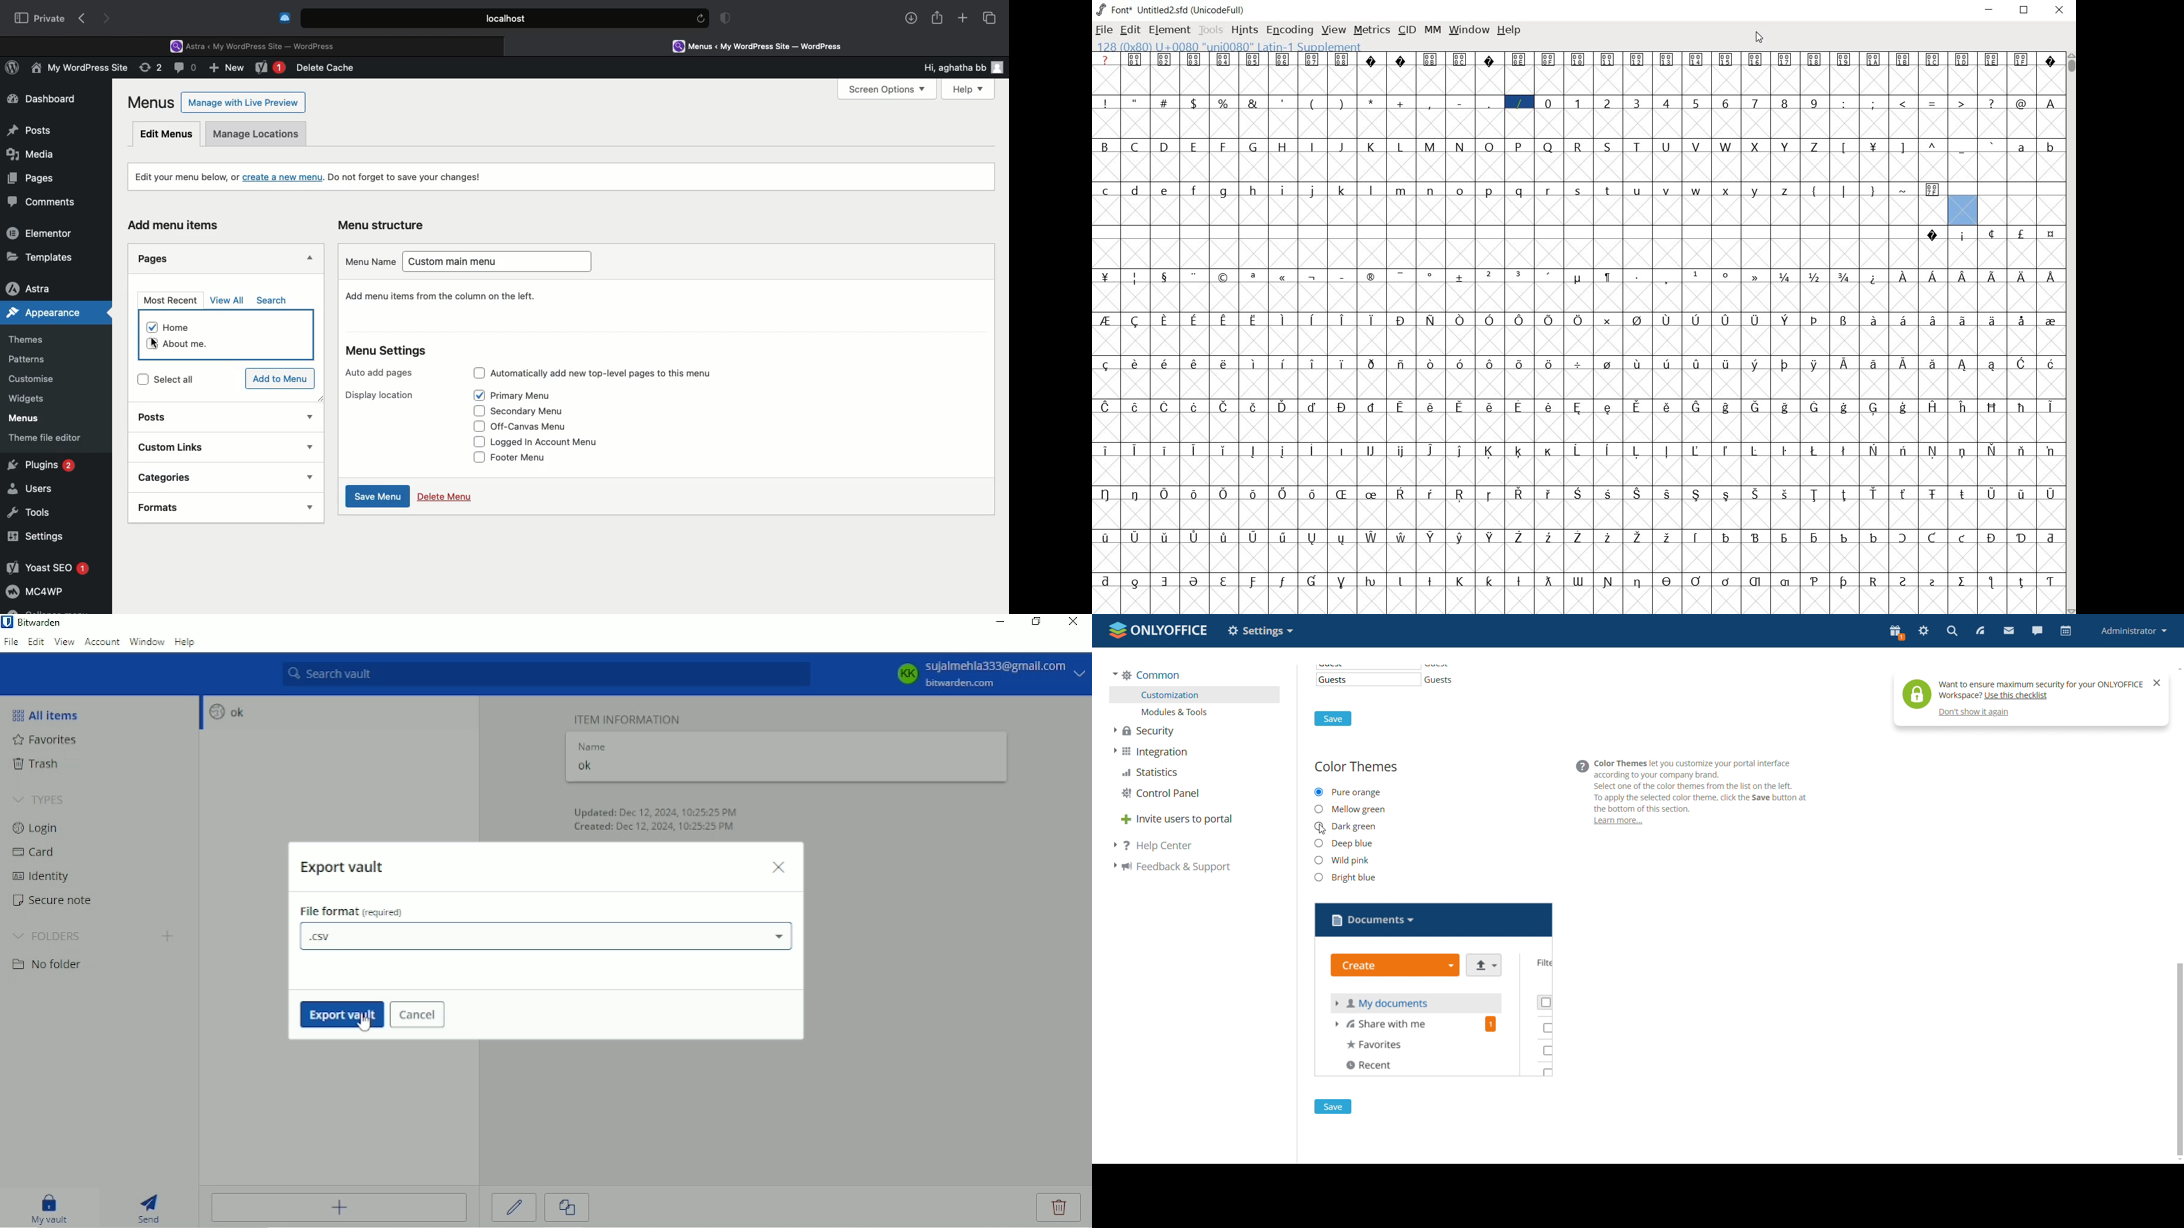 The width and height of the screenshot is (2184, 1232). I want to click on Card, so click(38, 854).